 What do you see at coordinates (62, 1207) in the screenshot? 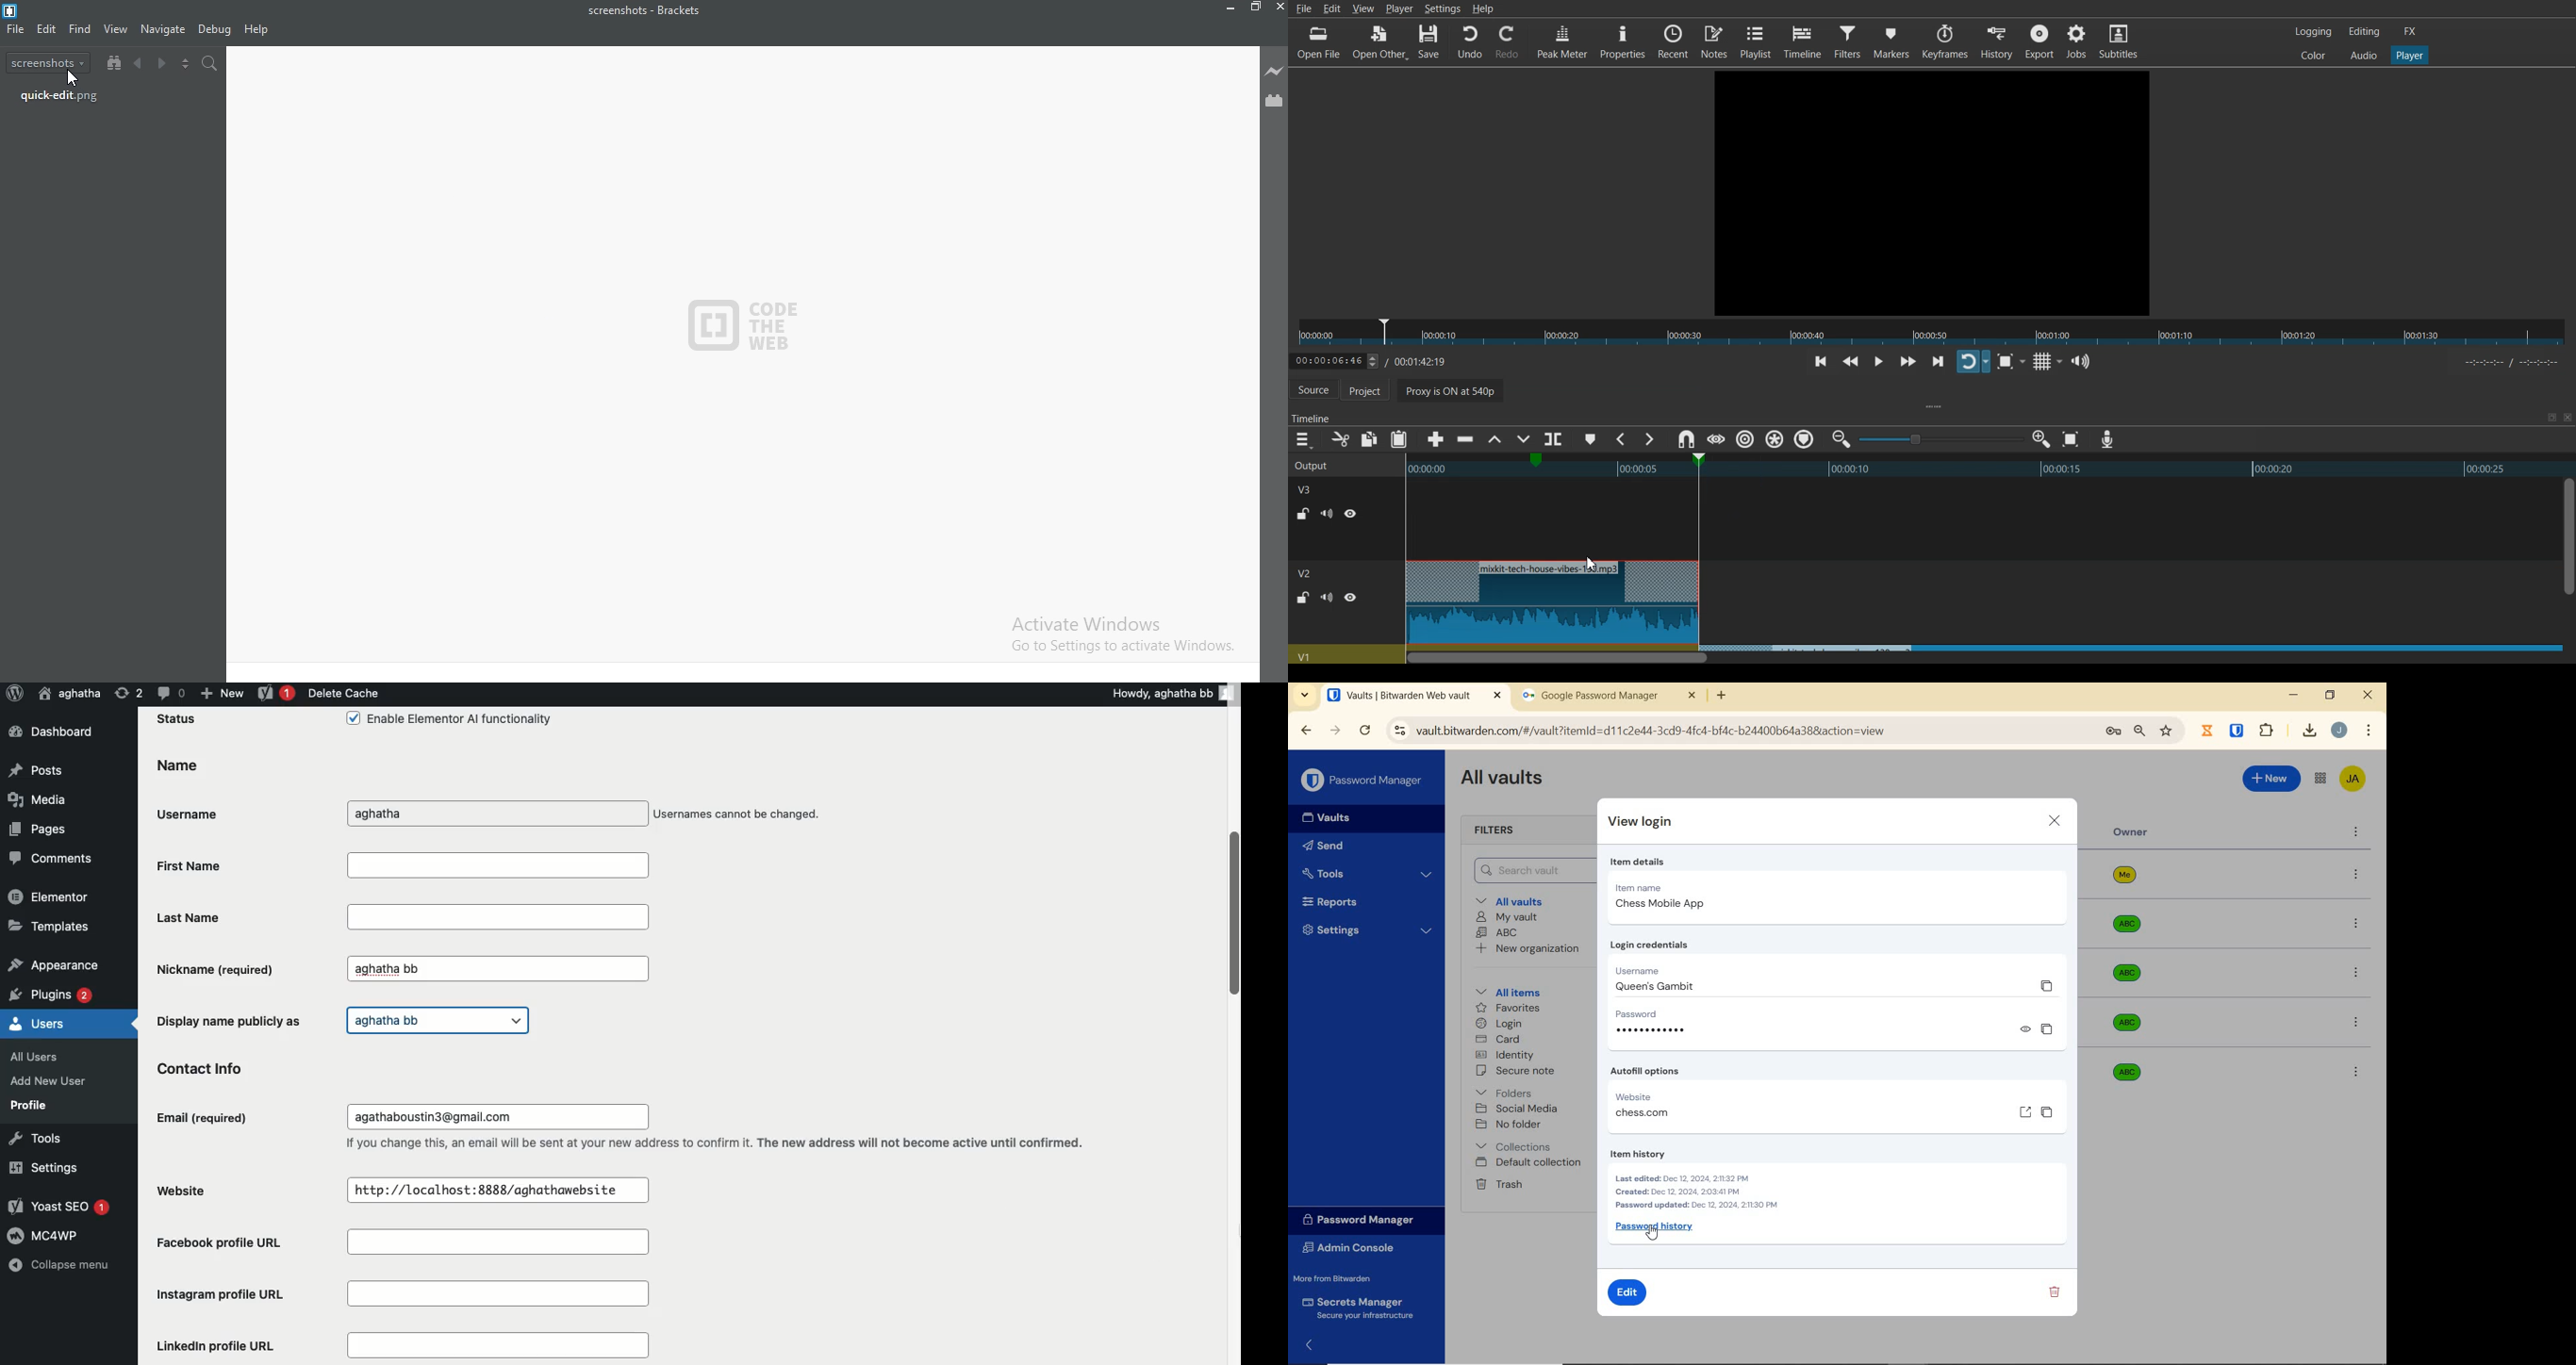
I see `Yoast SEO 1` at bounding box center [62, 1207].